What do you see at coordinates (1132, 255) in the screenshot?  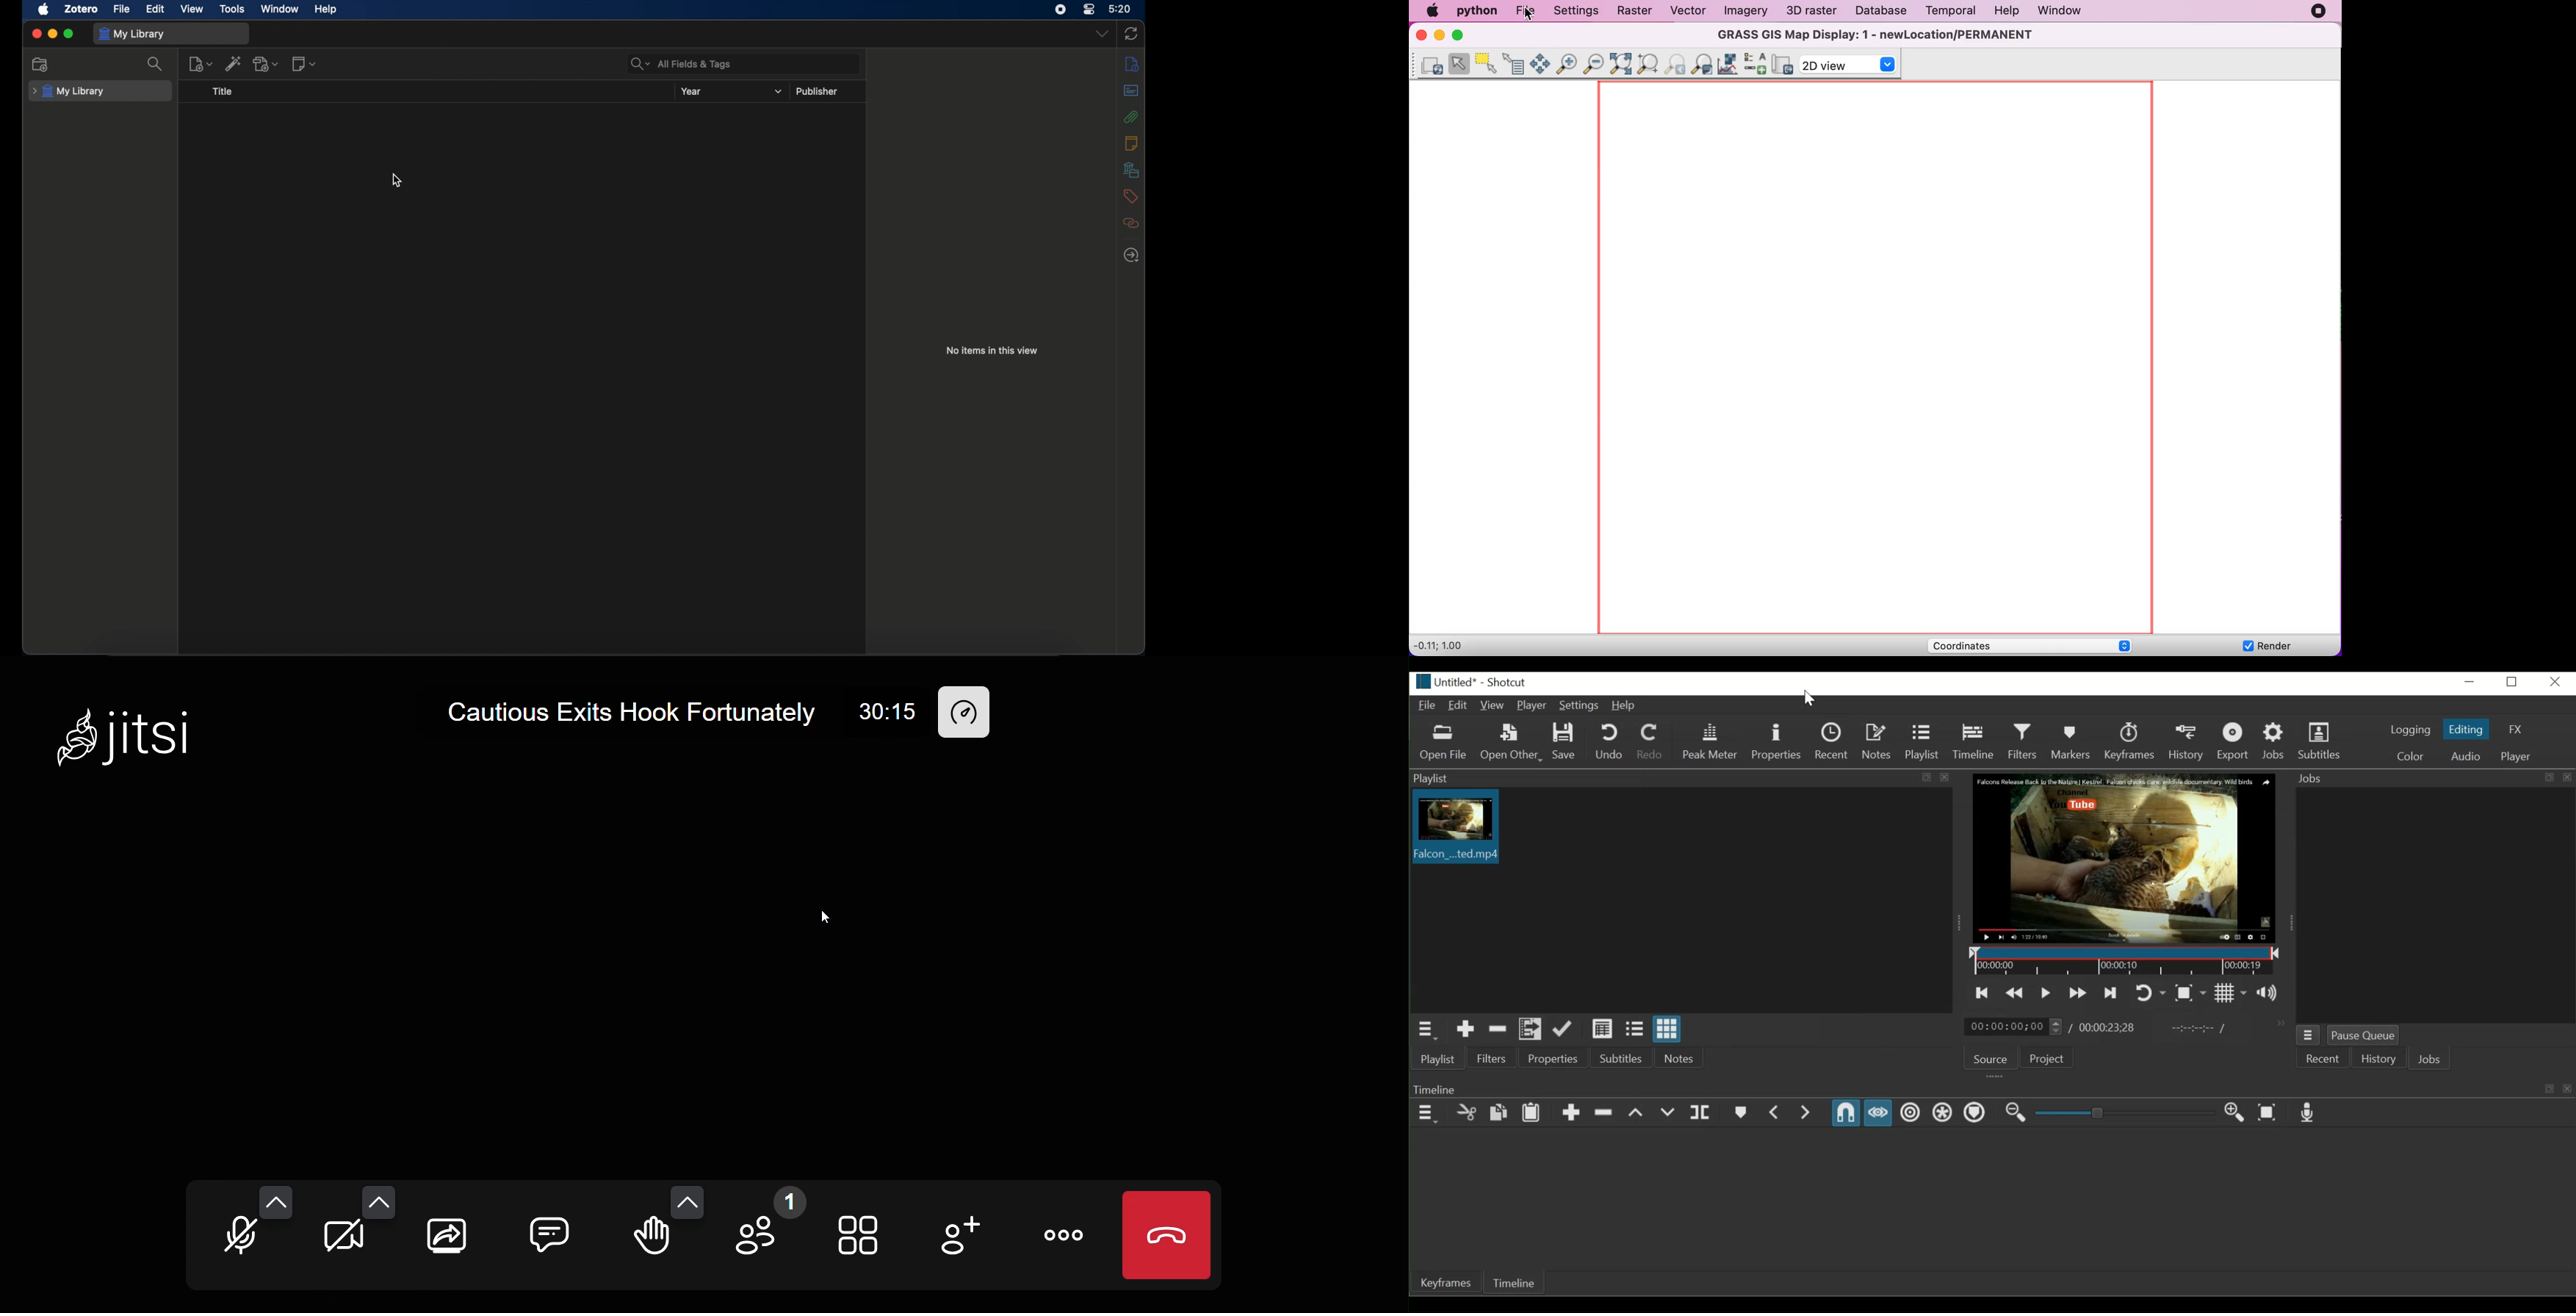 I see `locate` at bounding box center [1132, 255].